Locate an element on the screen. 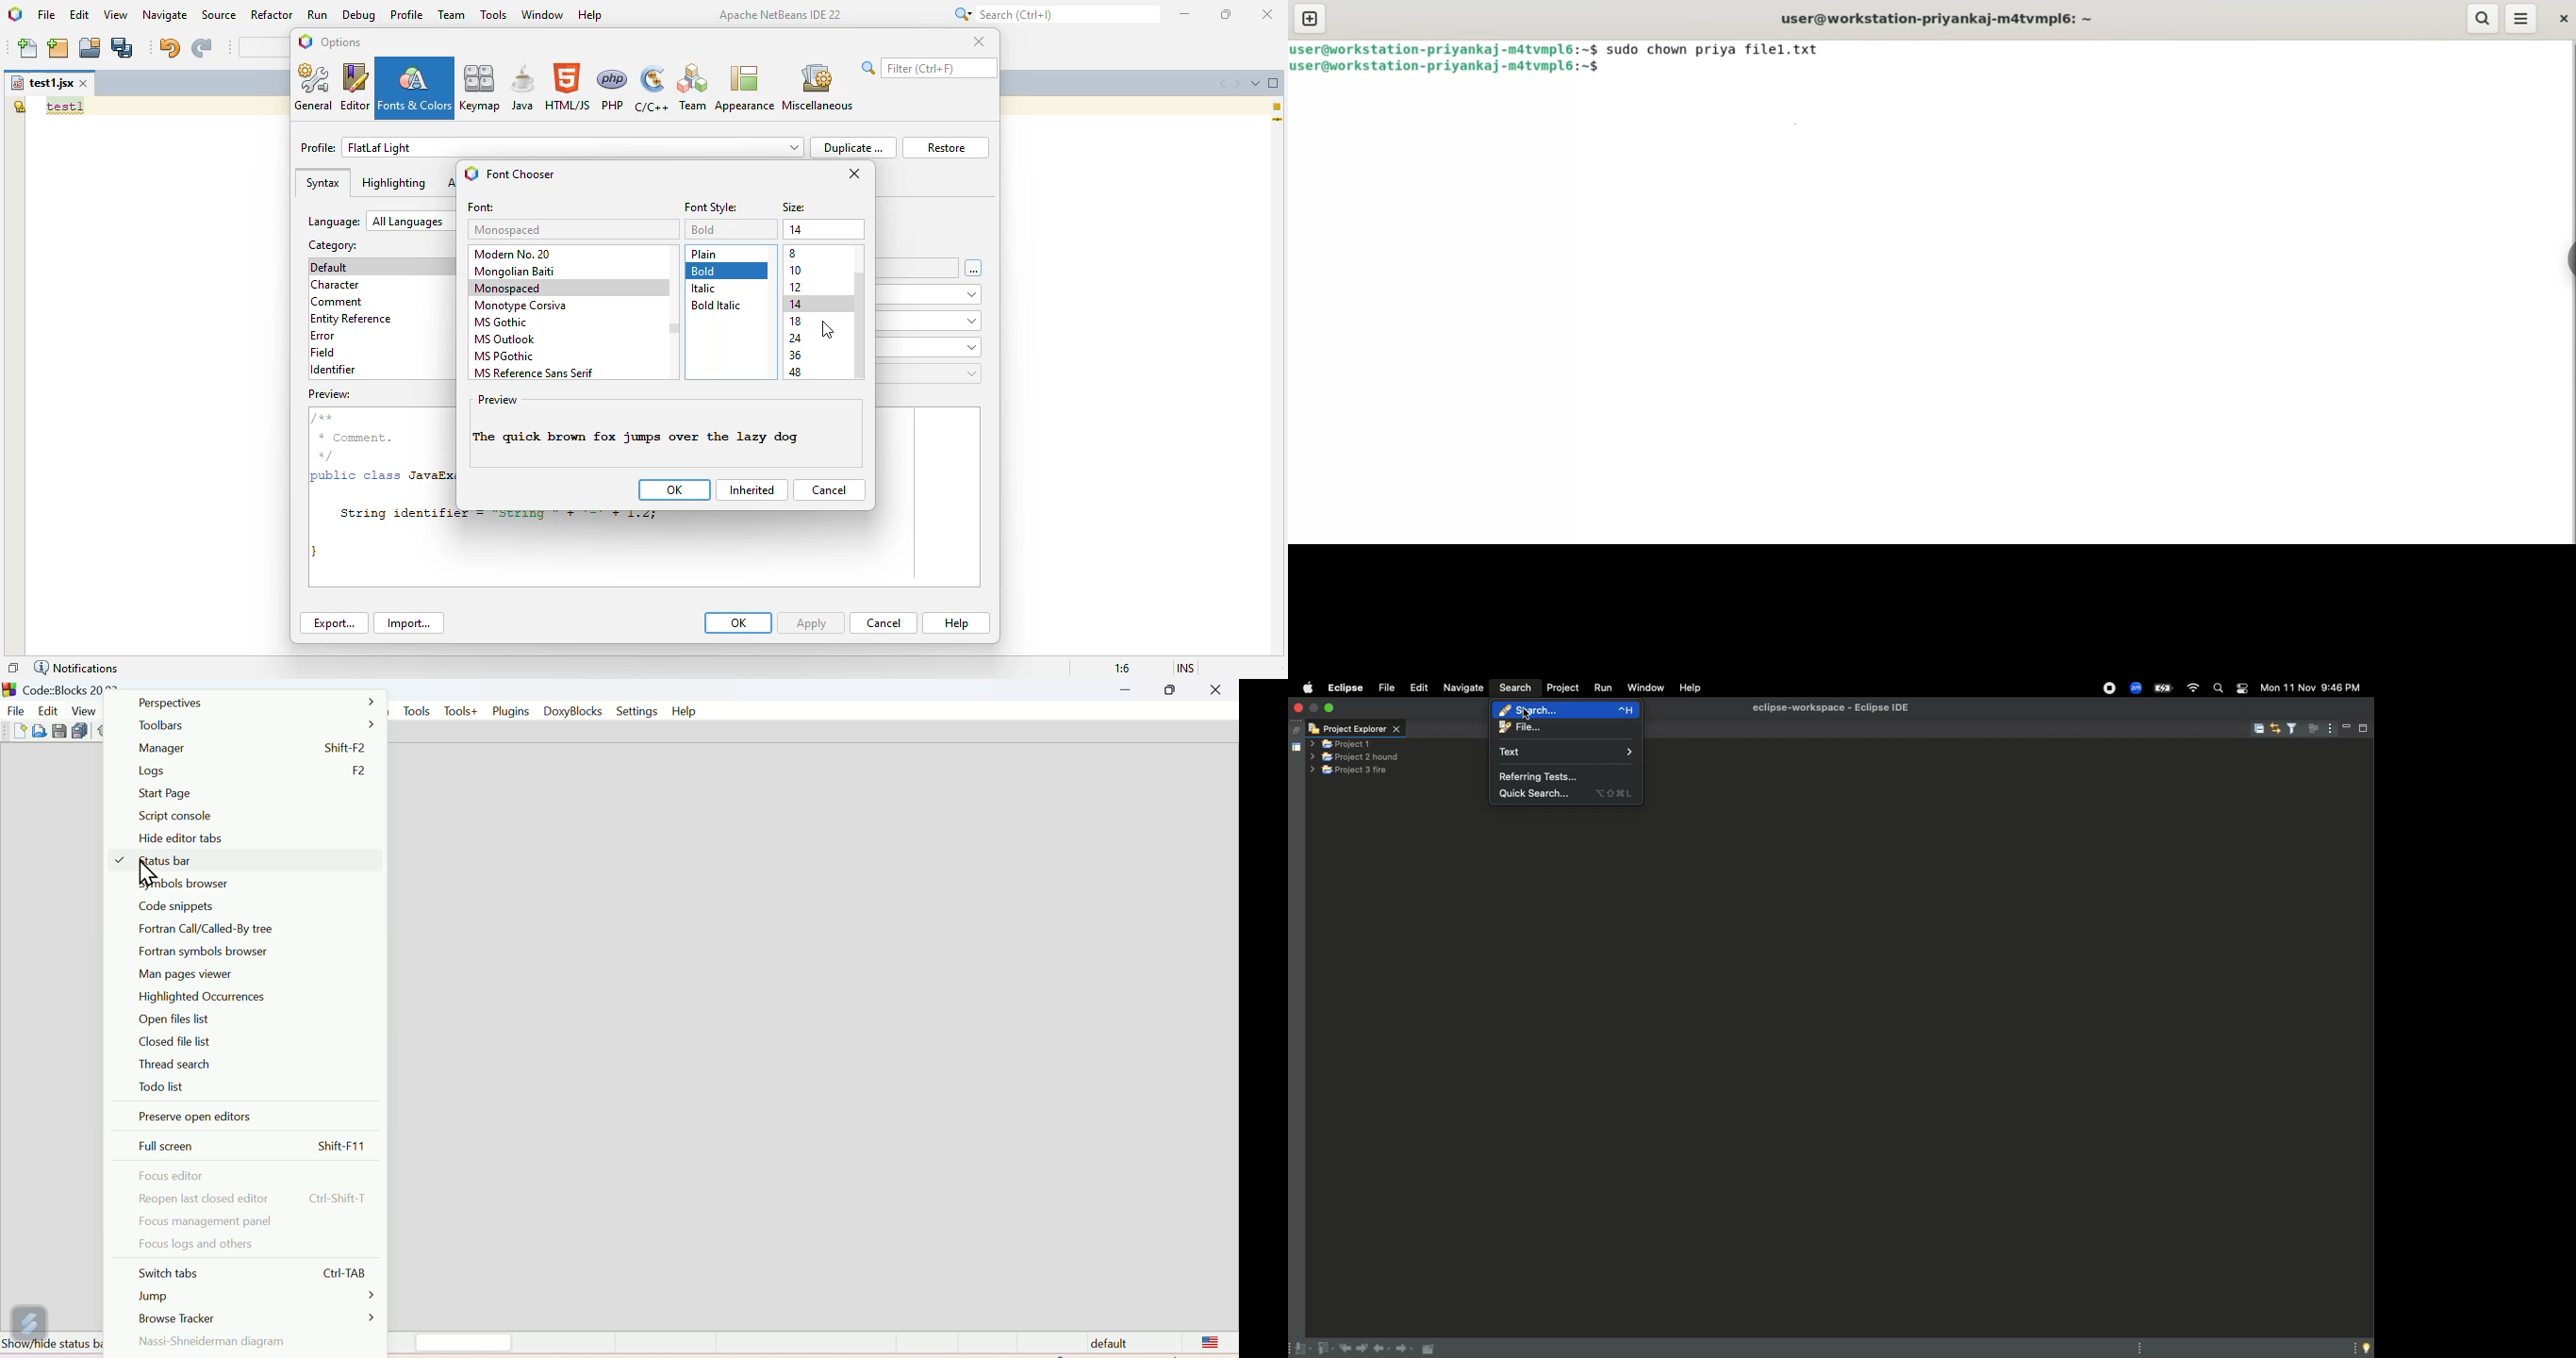 The height and width of the screenshot is (1372, 2576). bold selected is located at coordinates (728, 271).